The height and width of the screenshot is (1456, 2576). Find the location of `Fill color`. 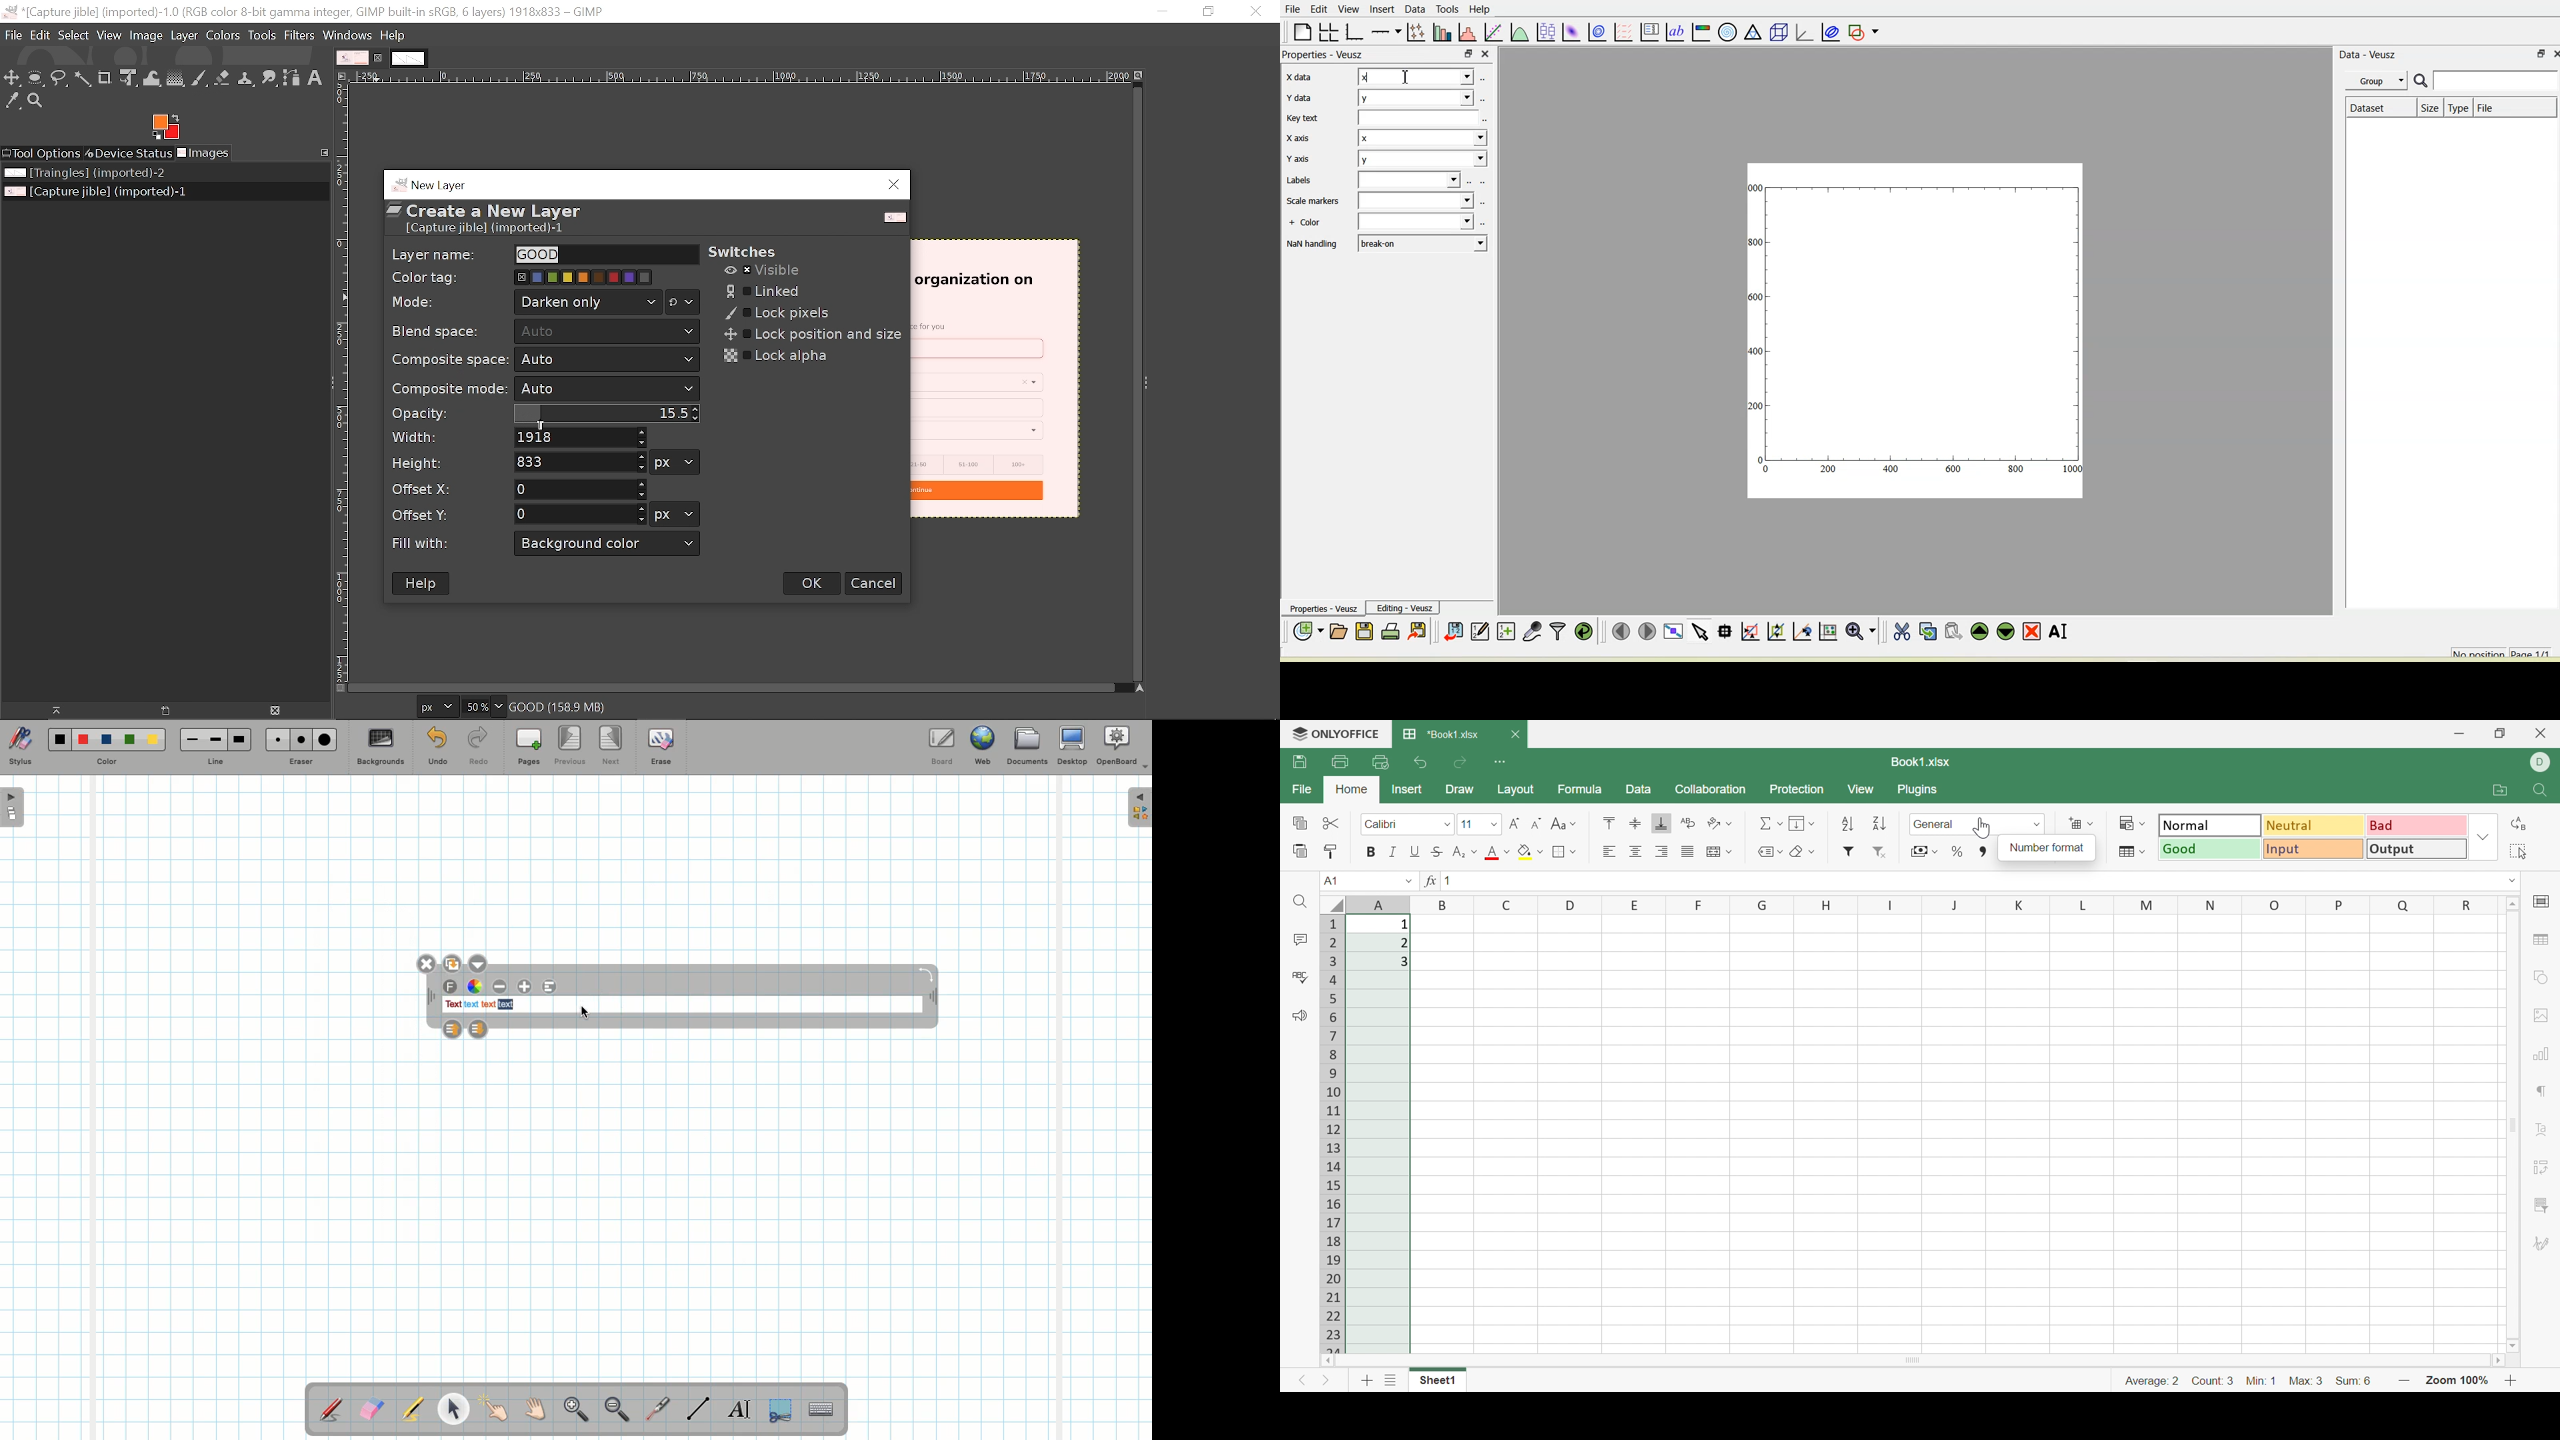

Fill color is located at coordinates (1531, 850).